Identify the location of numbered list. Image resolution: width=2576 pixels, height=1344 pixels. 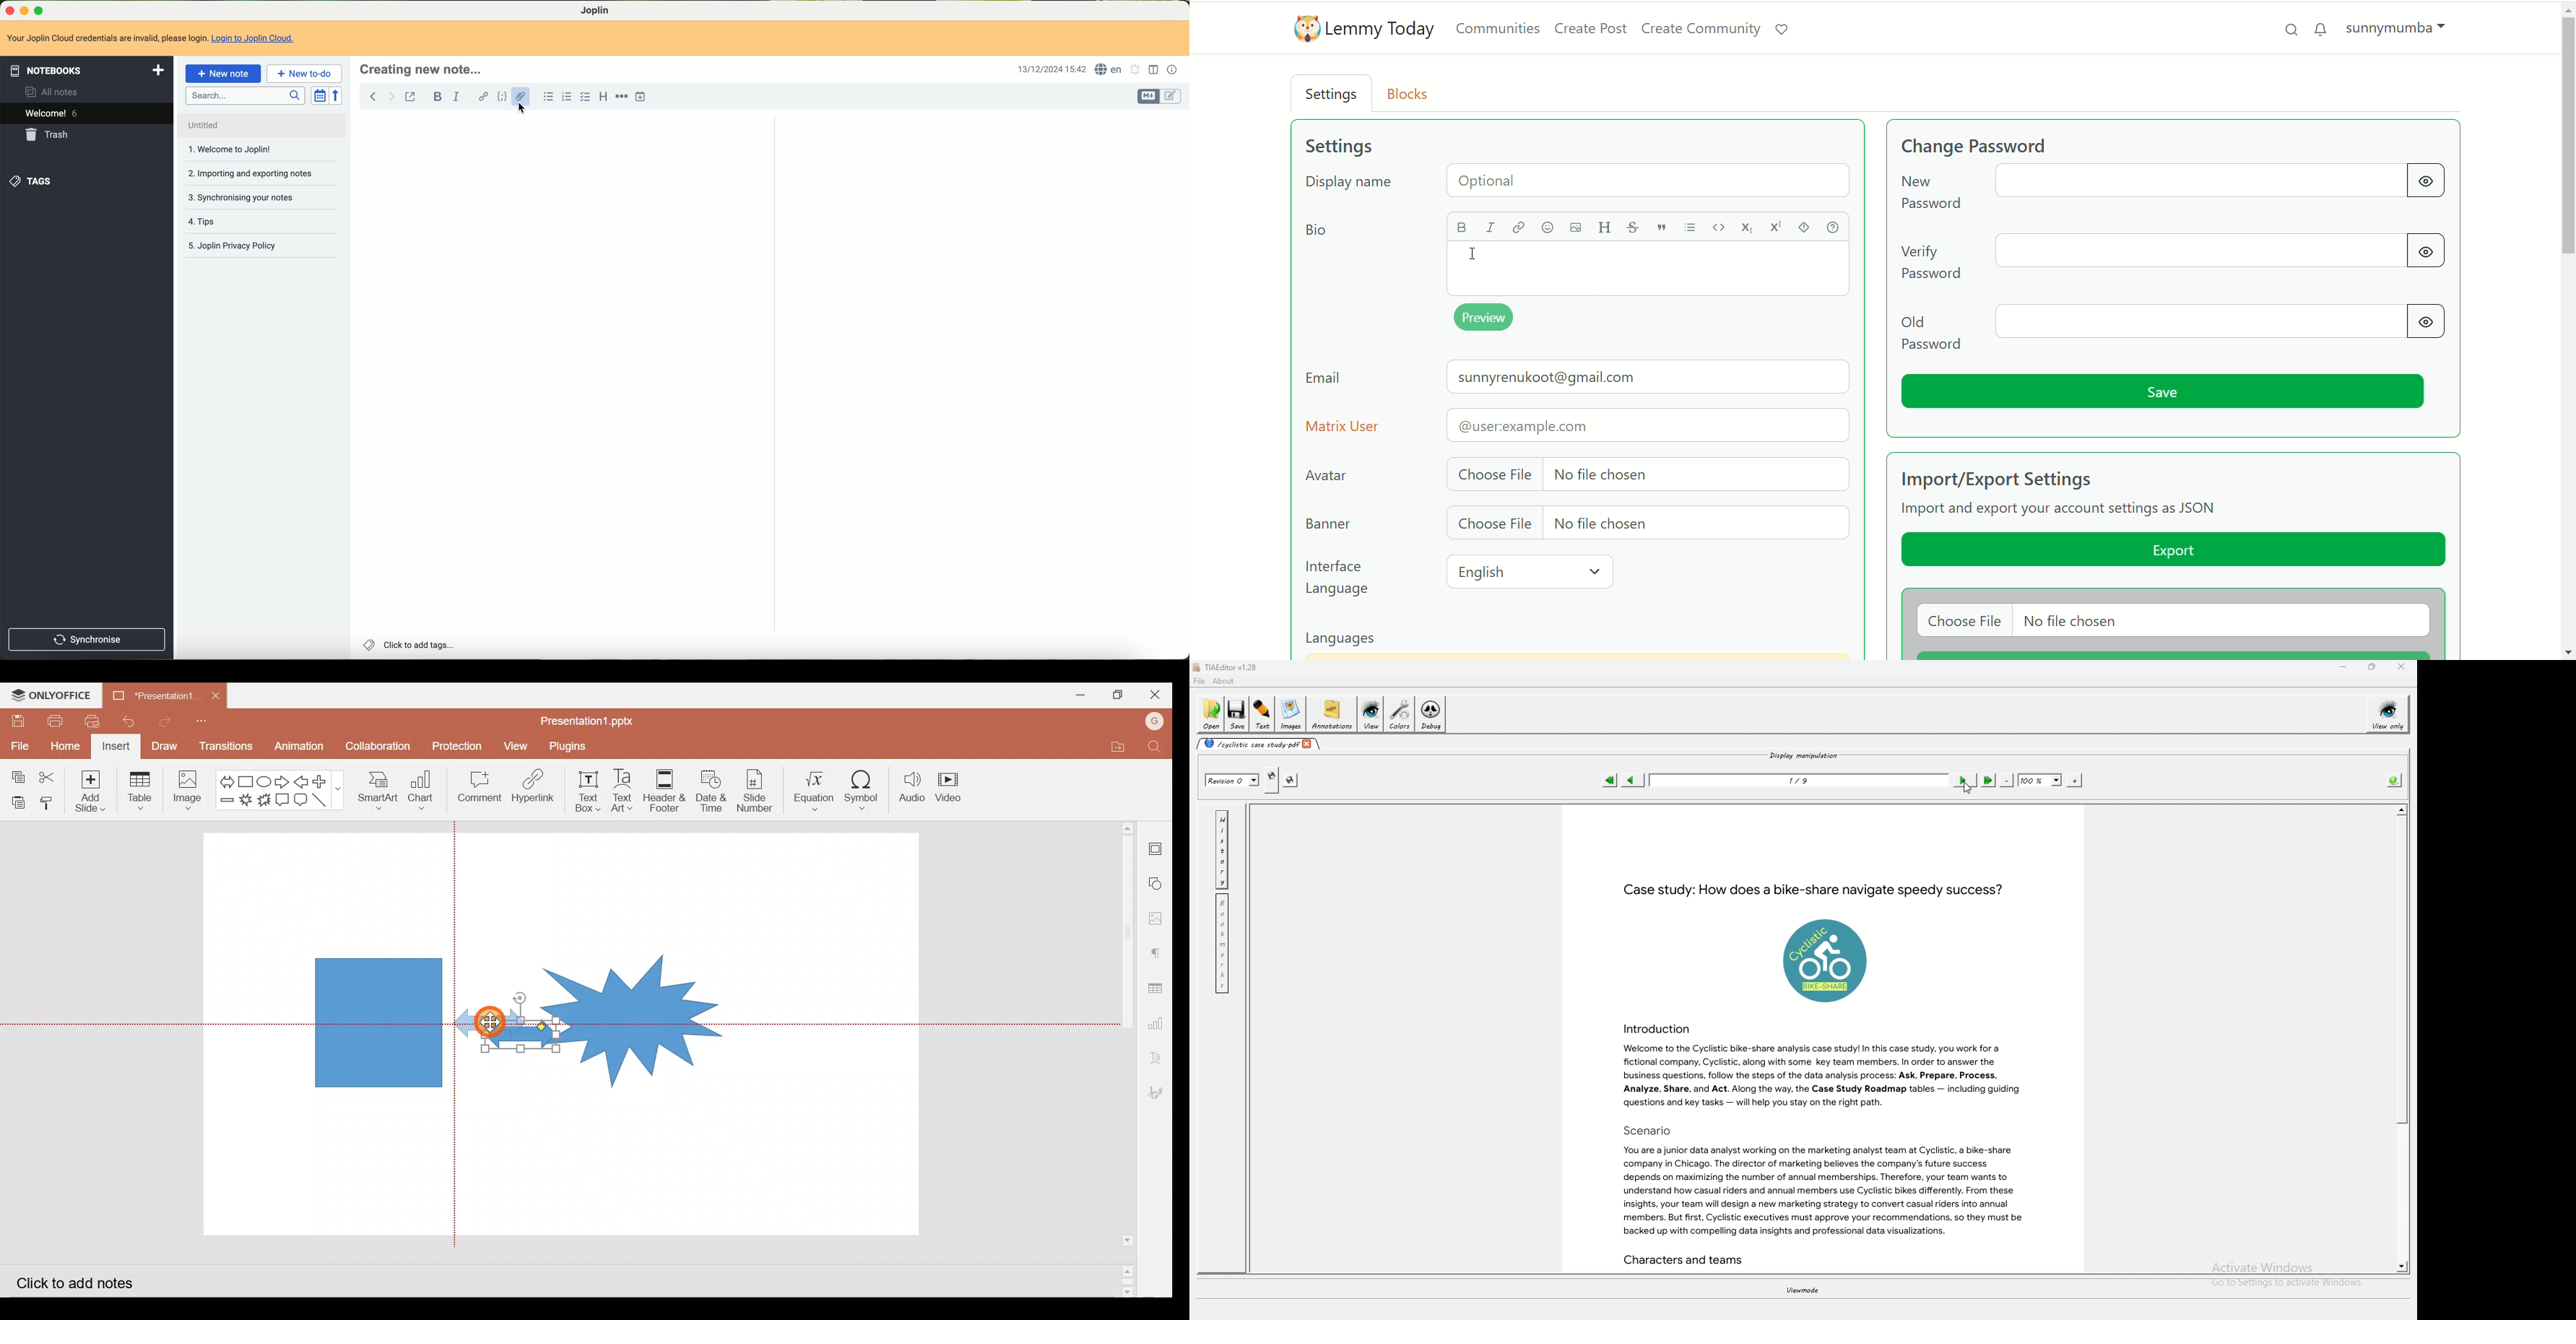
(568, 98).